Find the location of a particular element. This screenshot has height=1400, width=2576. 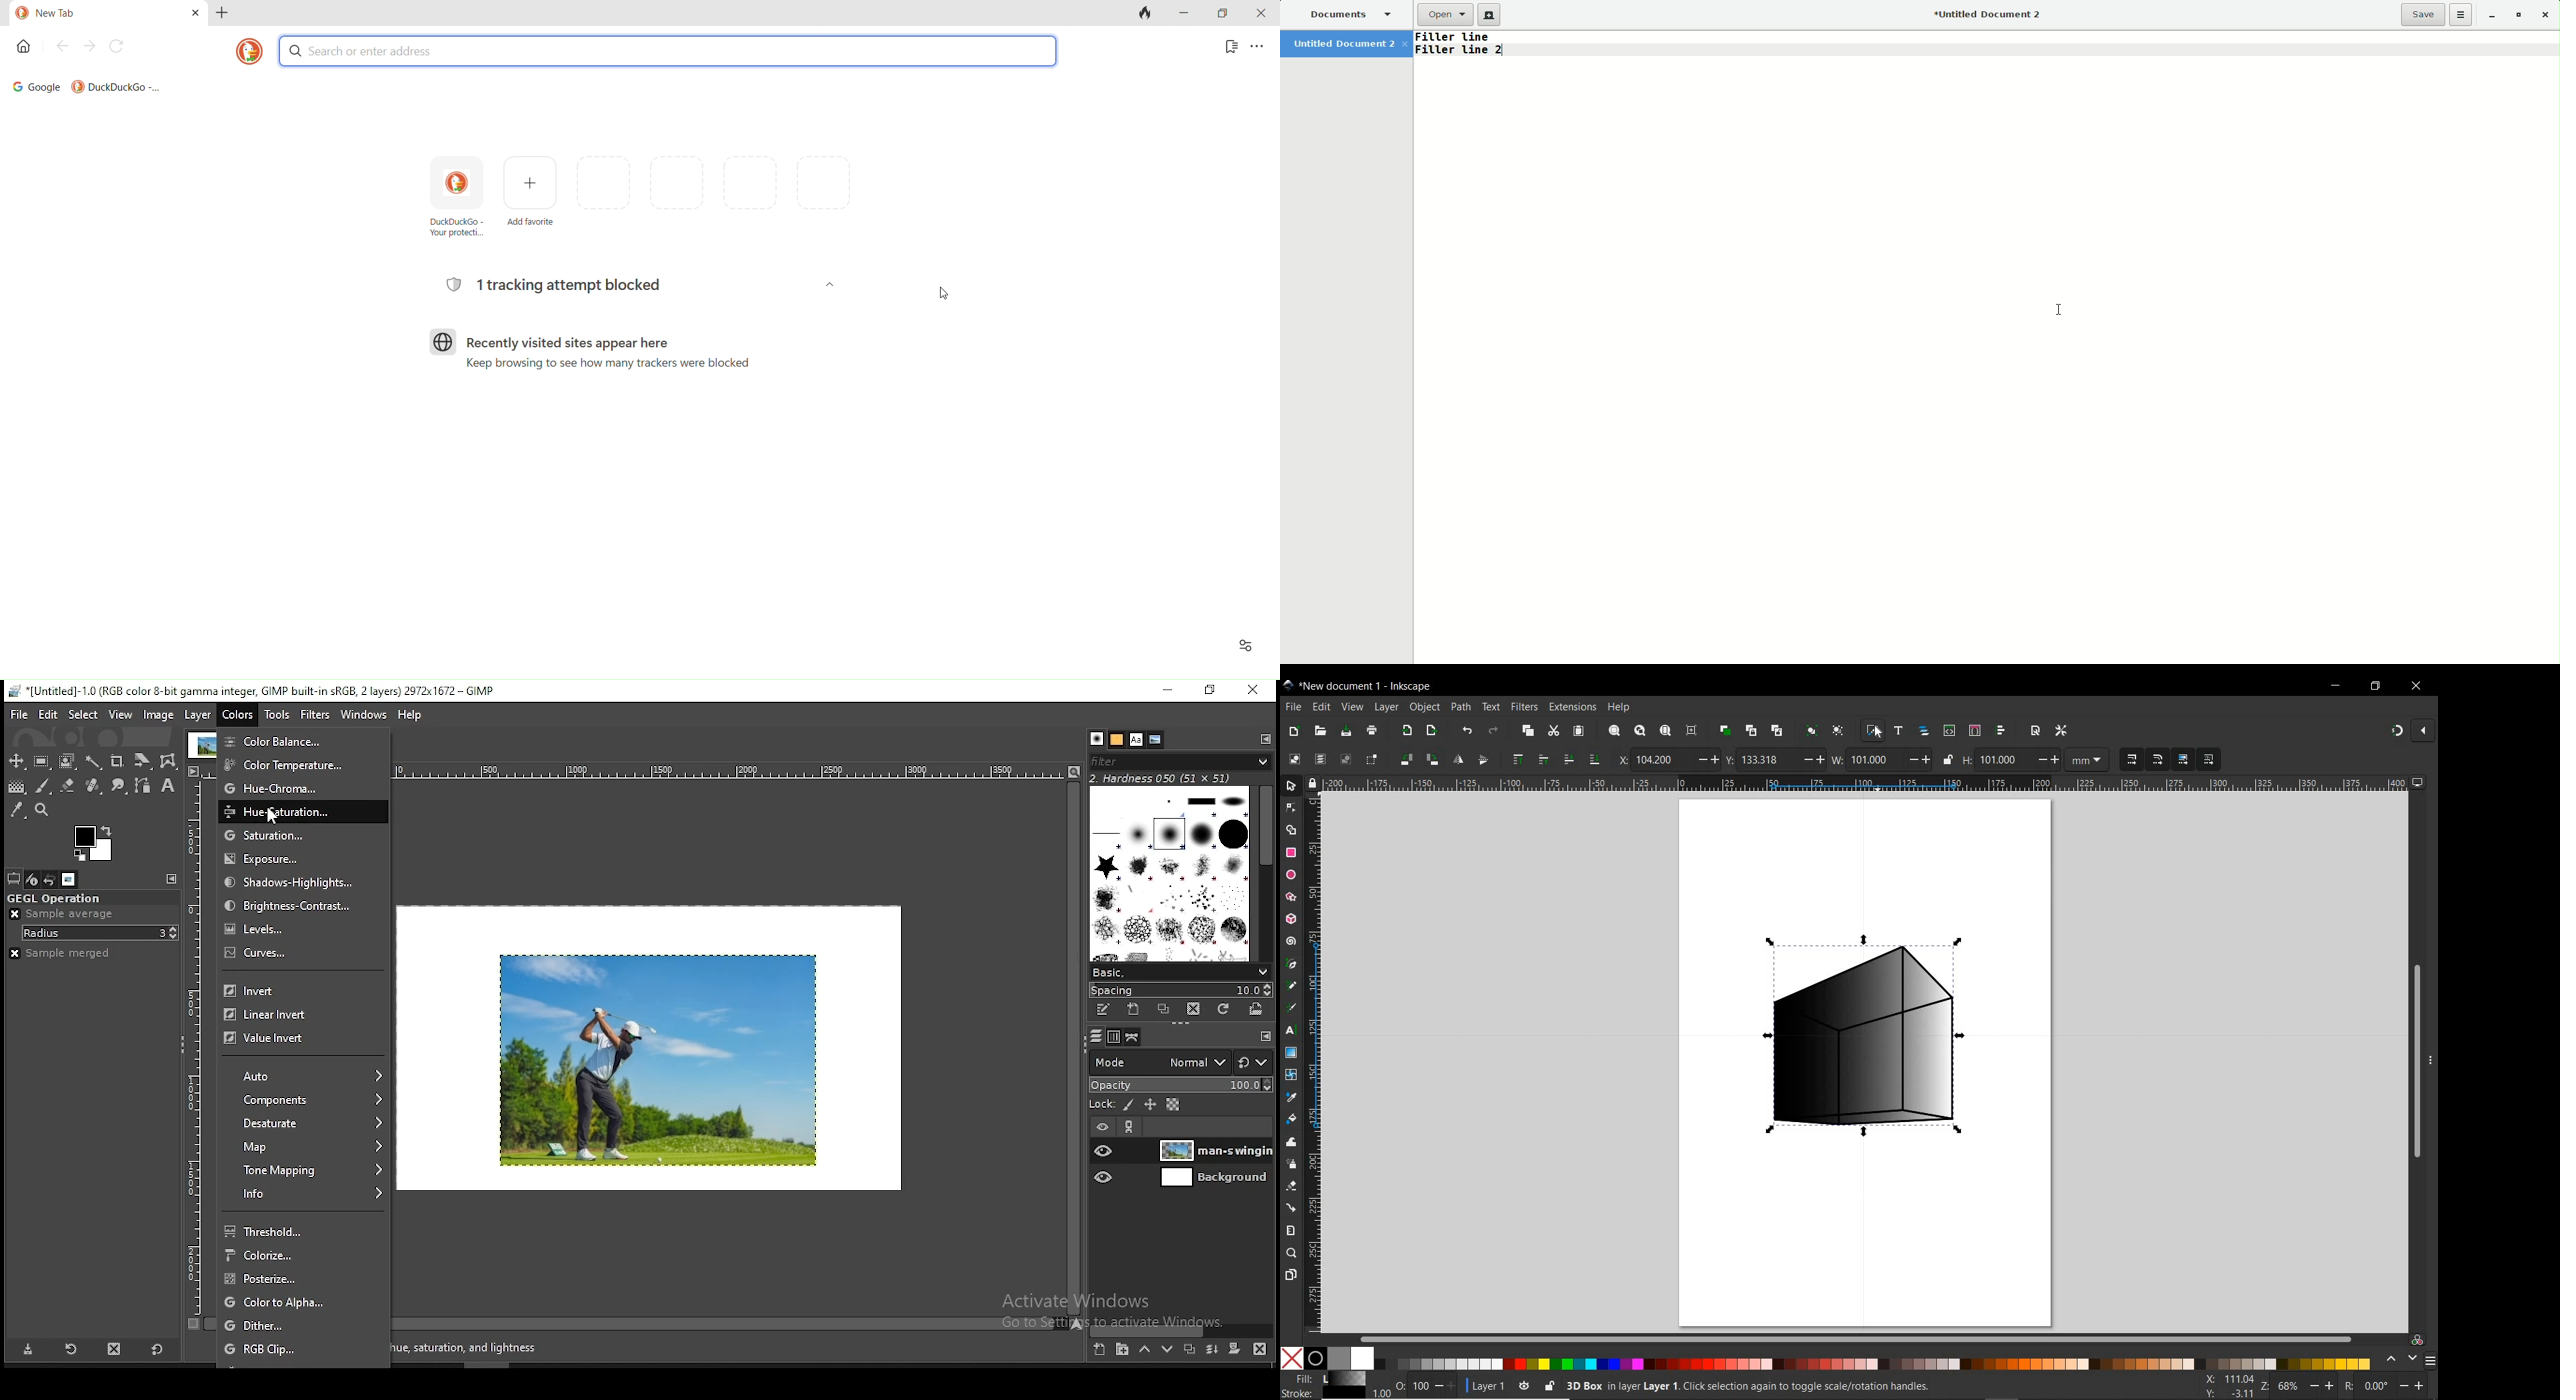

ZOOM PAGE is located at coordinates (1667, 732).